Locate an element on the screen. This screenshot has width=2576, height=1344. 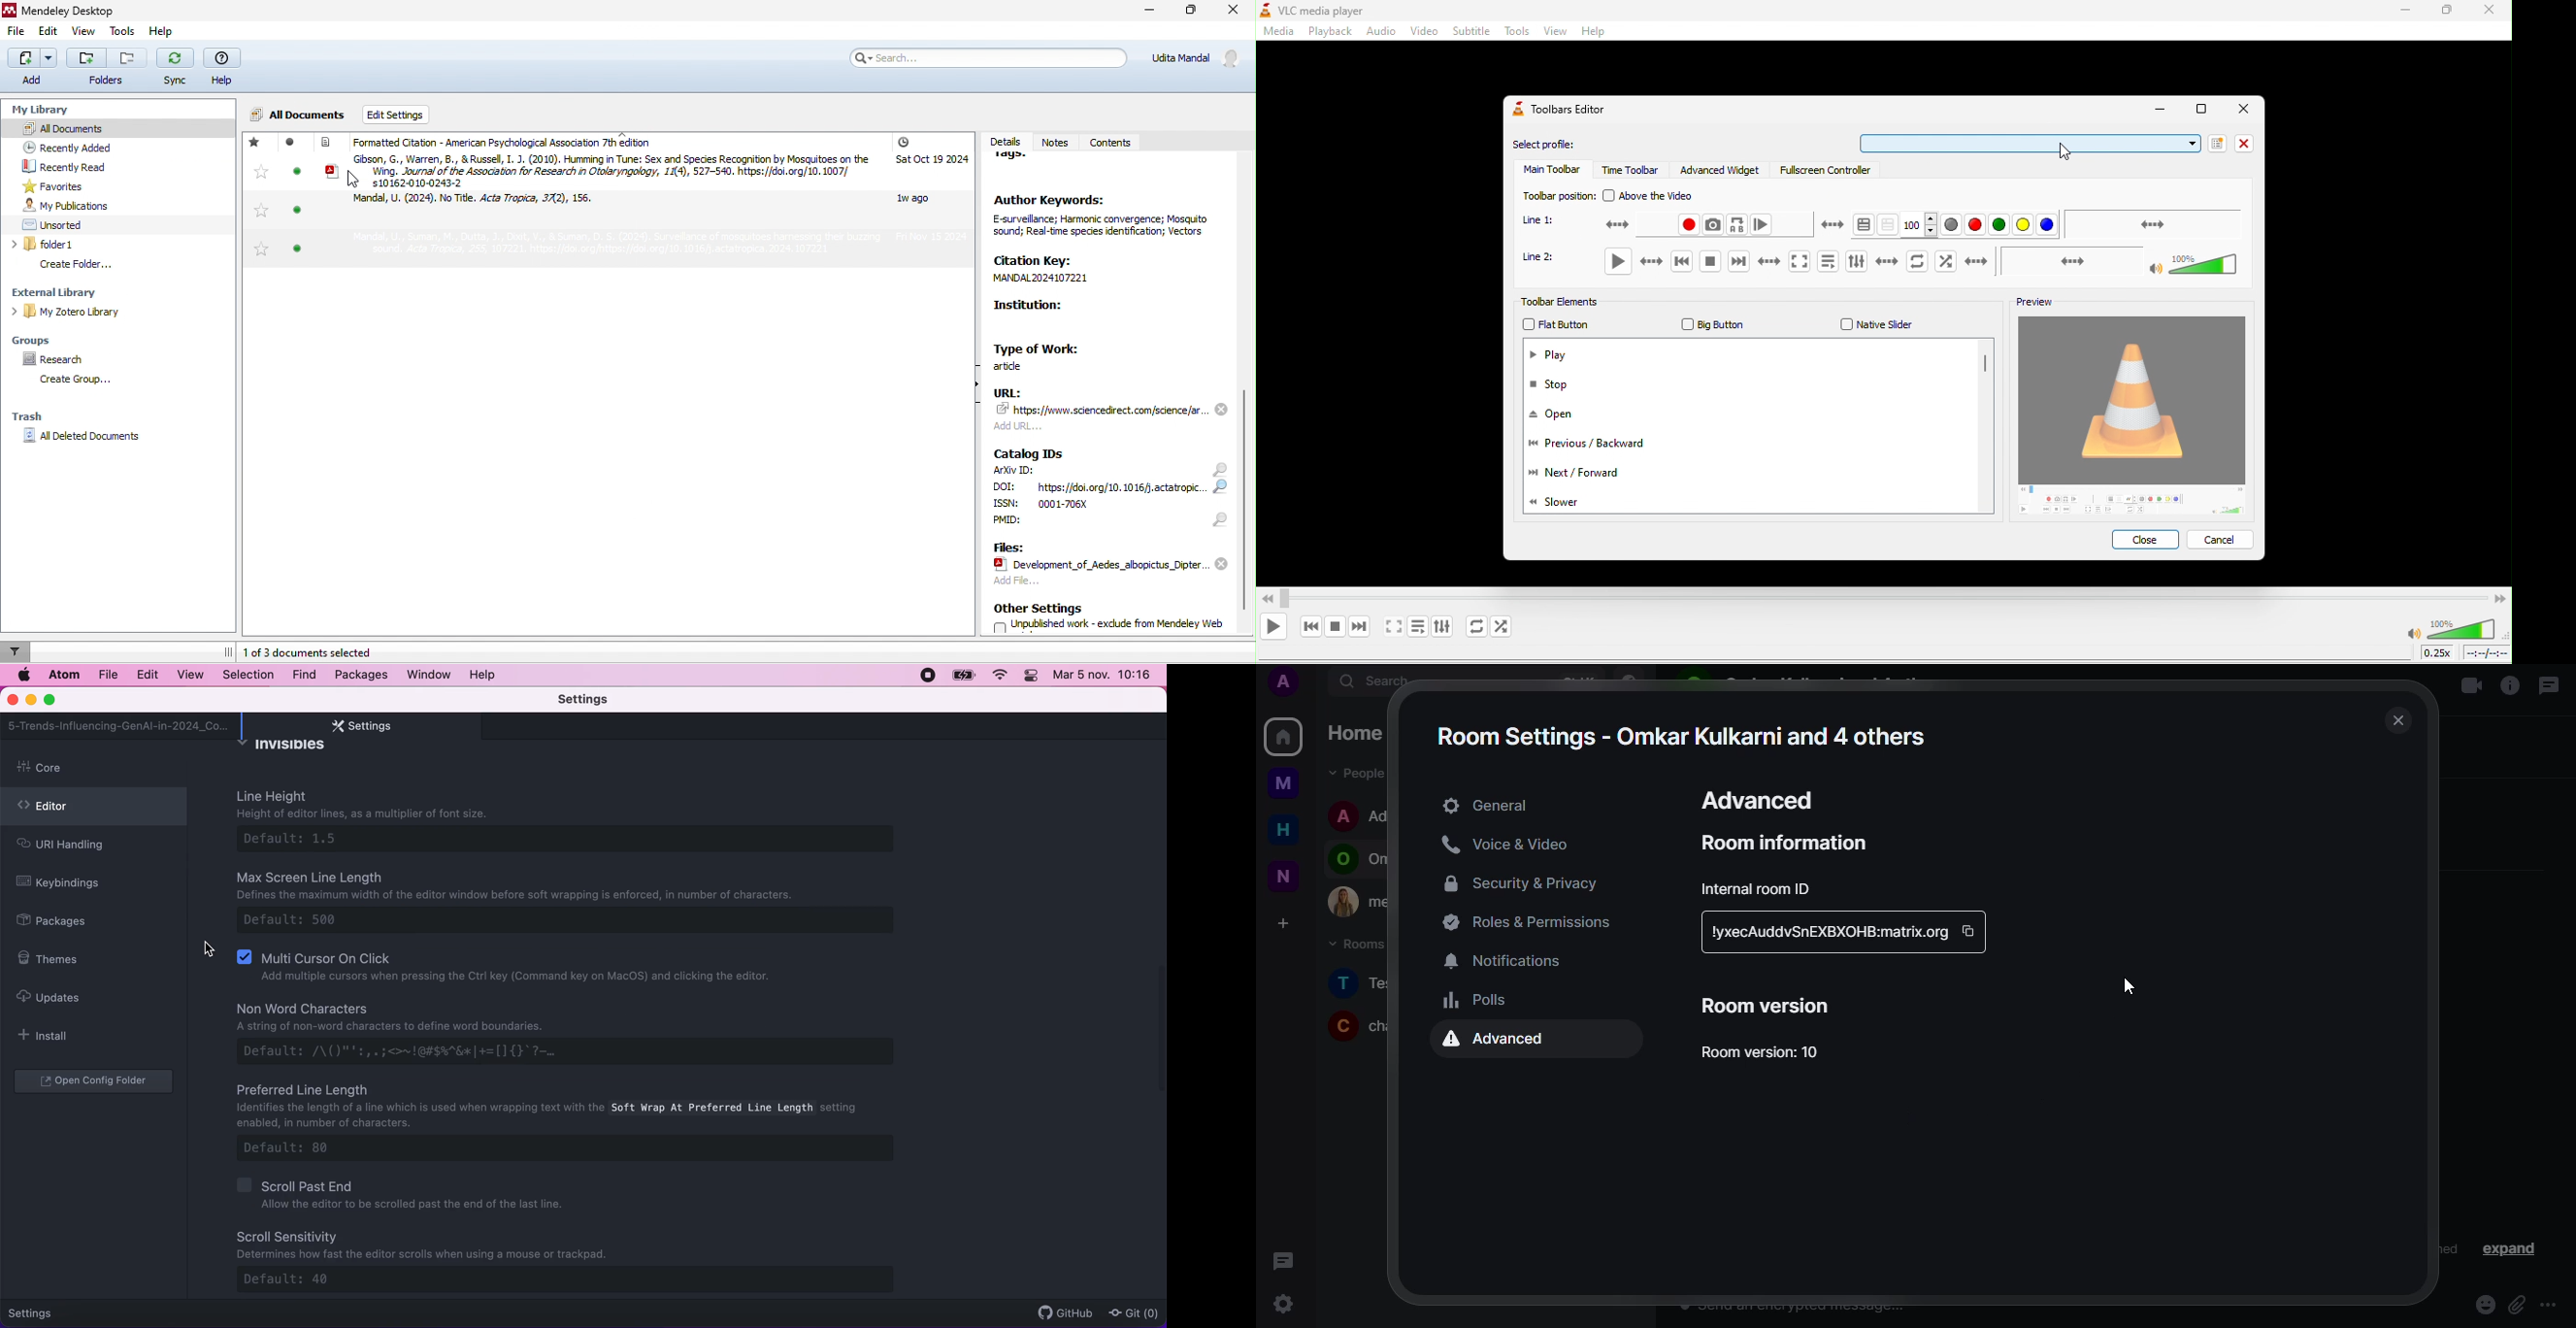
blue color is located at coordinates (2048, 225).